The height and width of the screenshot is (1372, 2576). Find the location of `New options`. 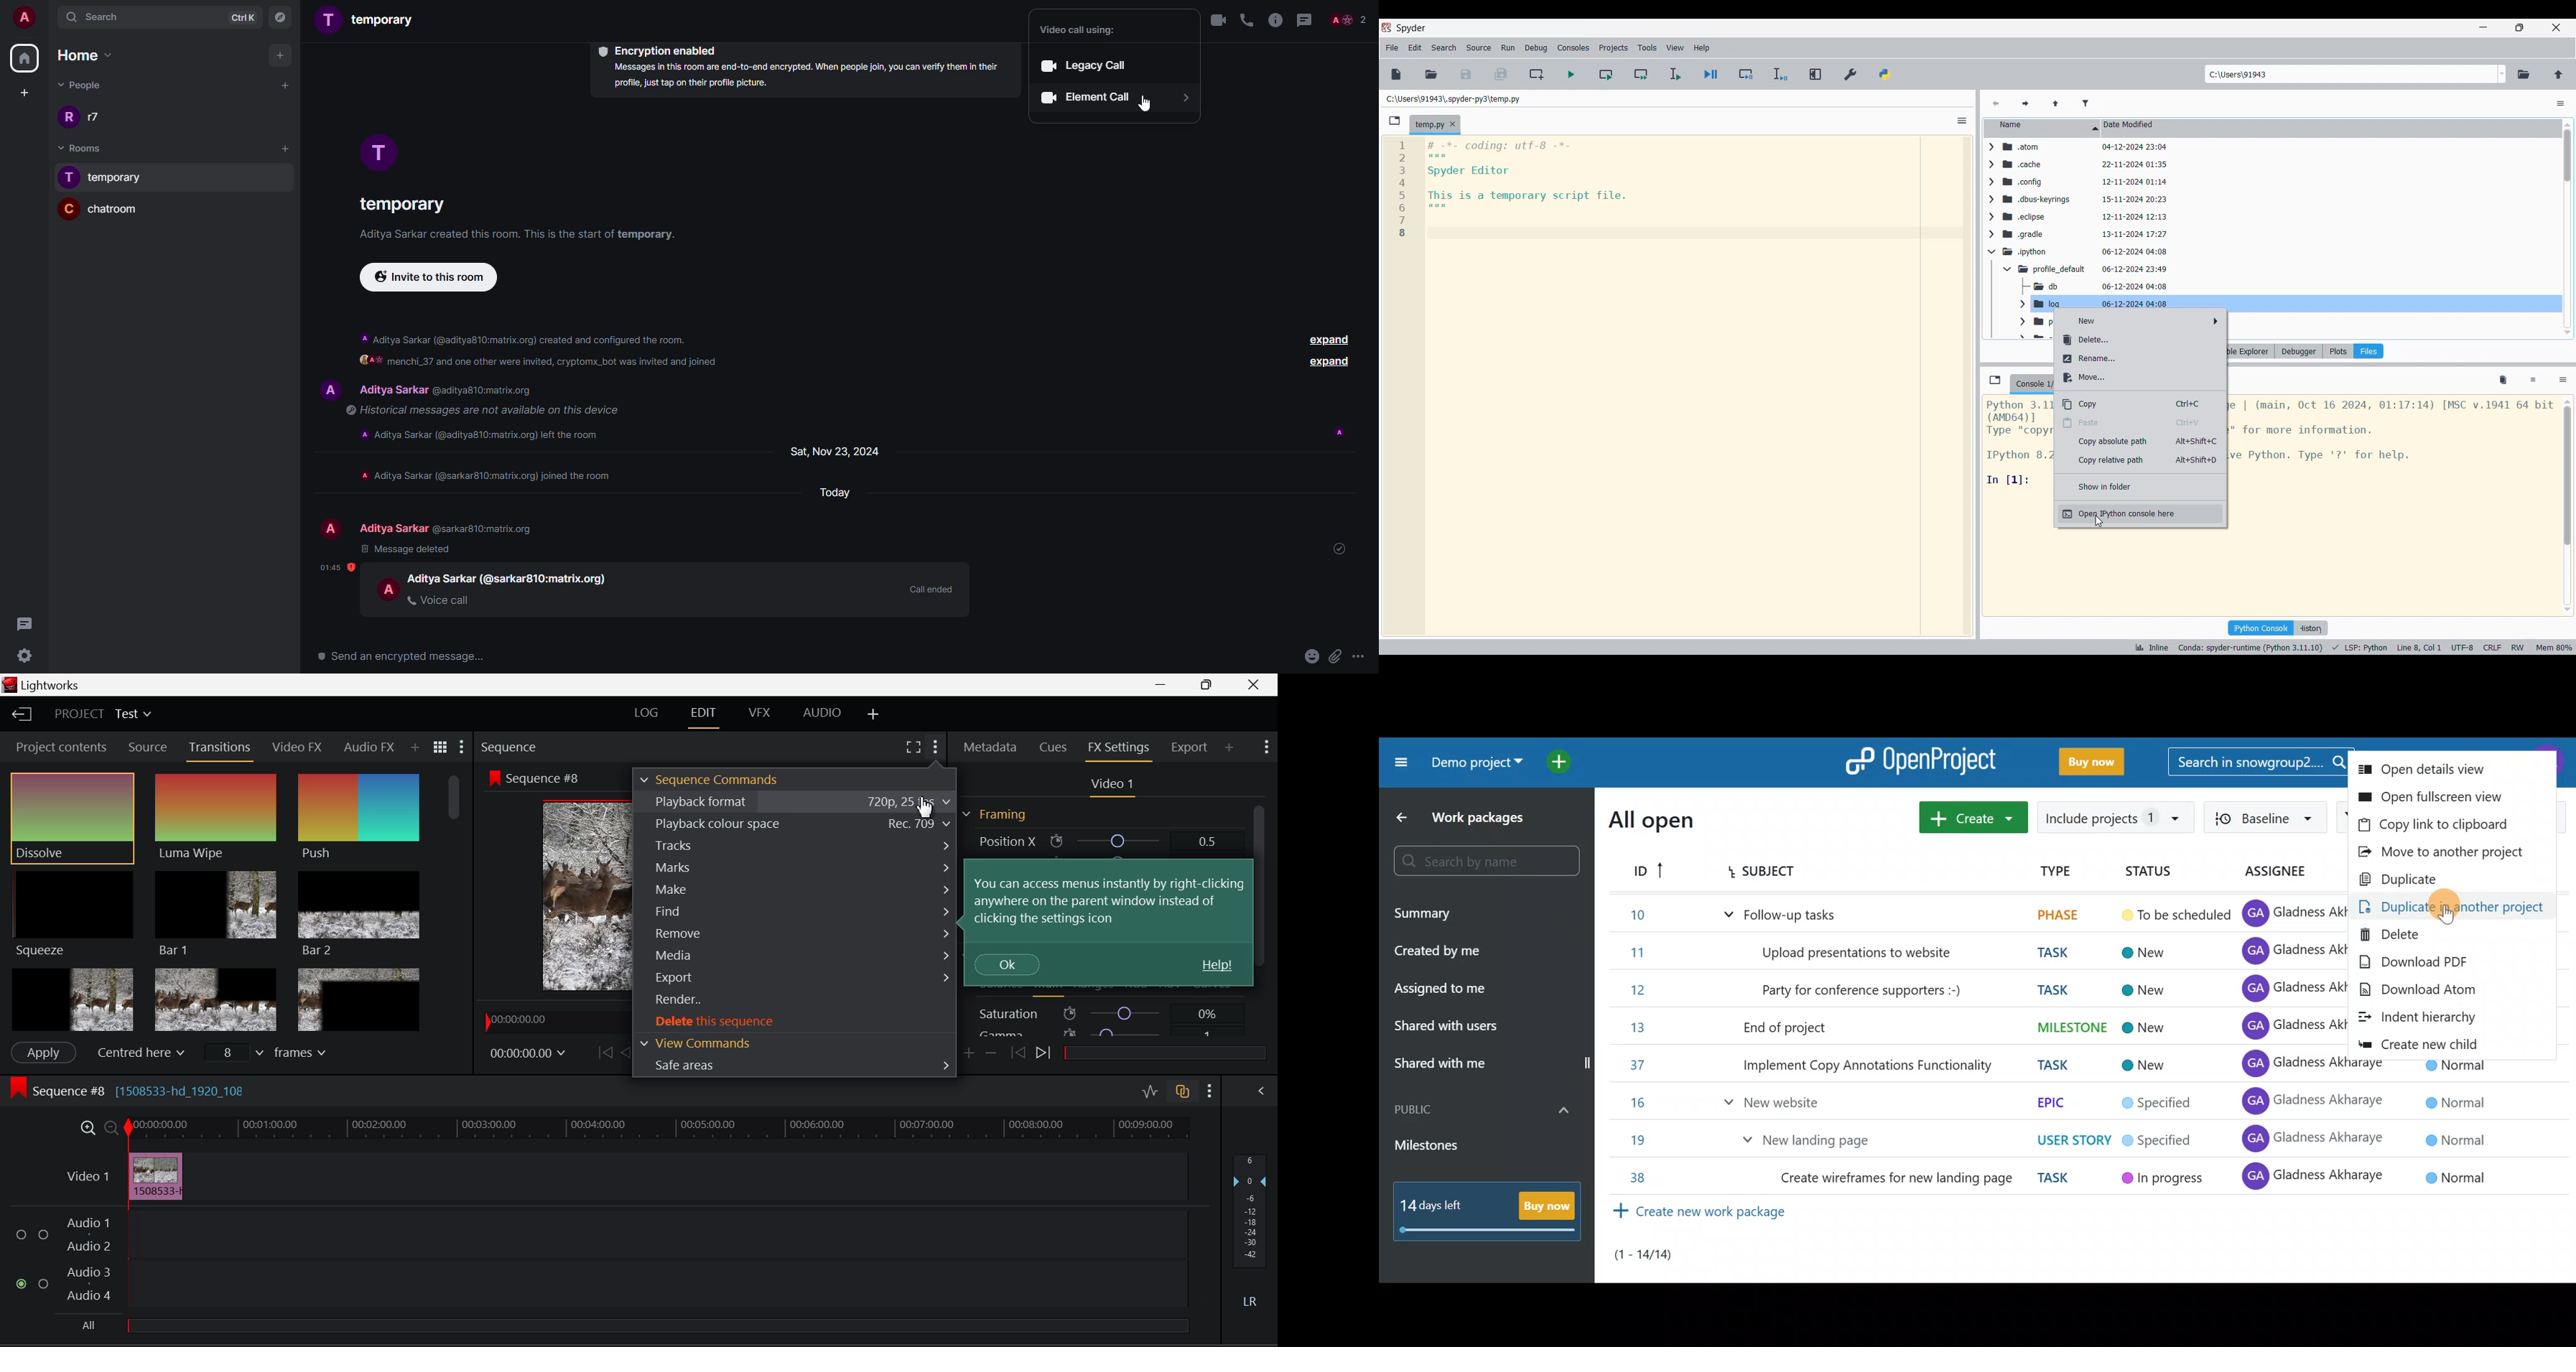

New options is located at coordinates (2141, 321).